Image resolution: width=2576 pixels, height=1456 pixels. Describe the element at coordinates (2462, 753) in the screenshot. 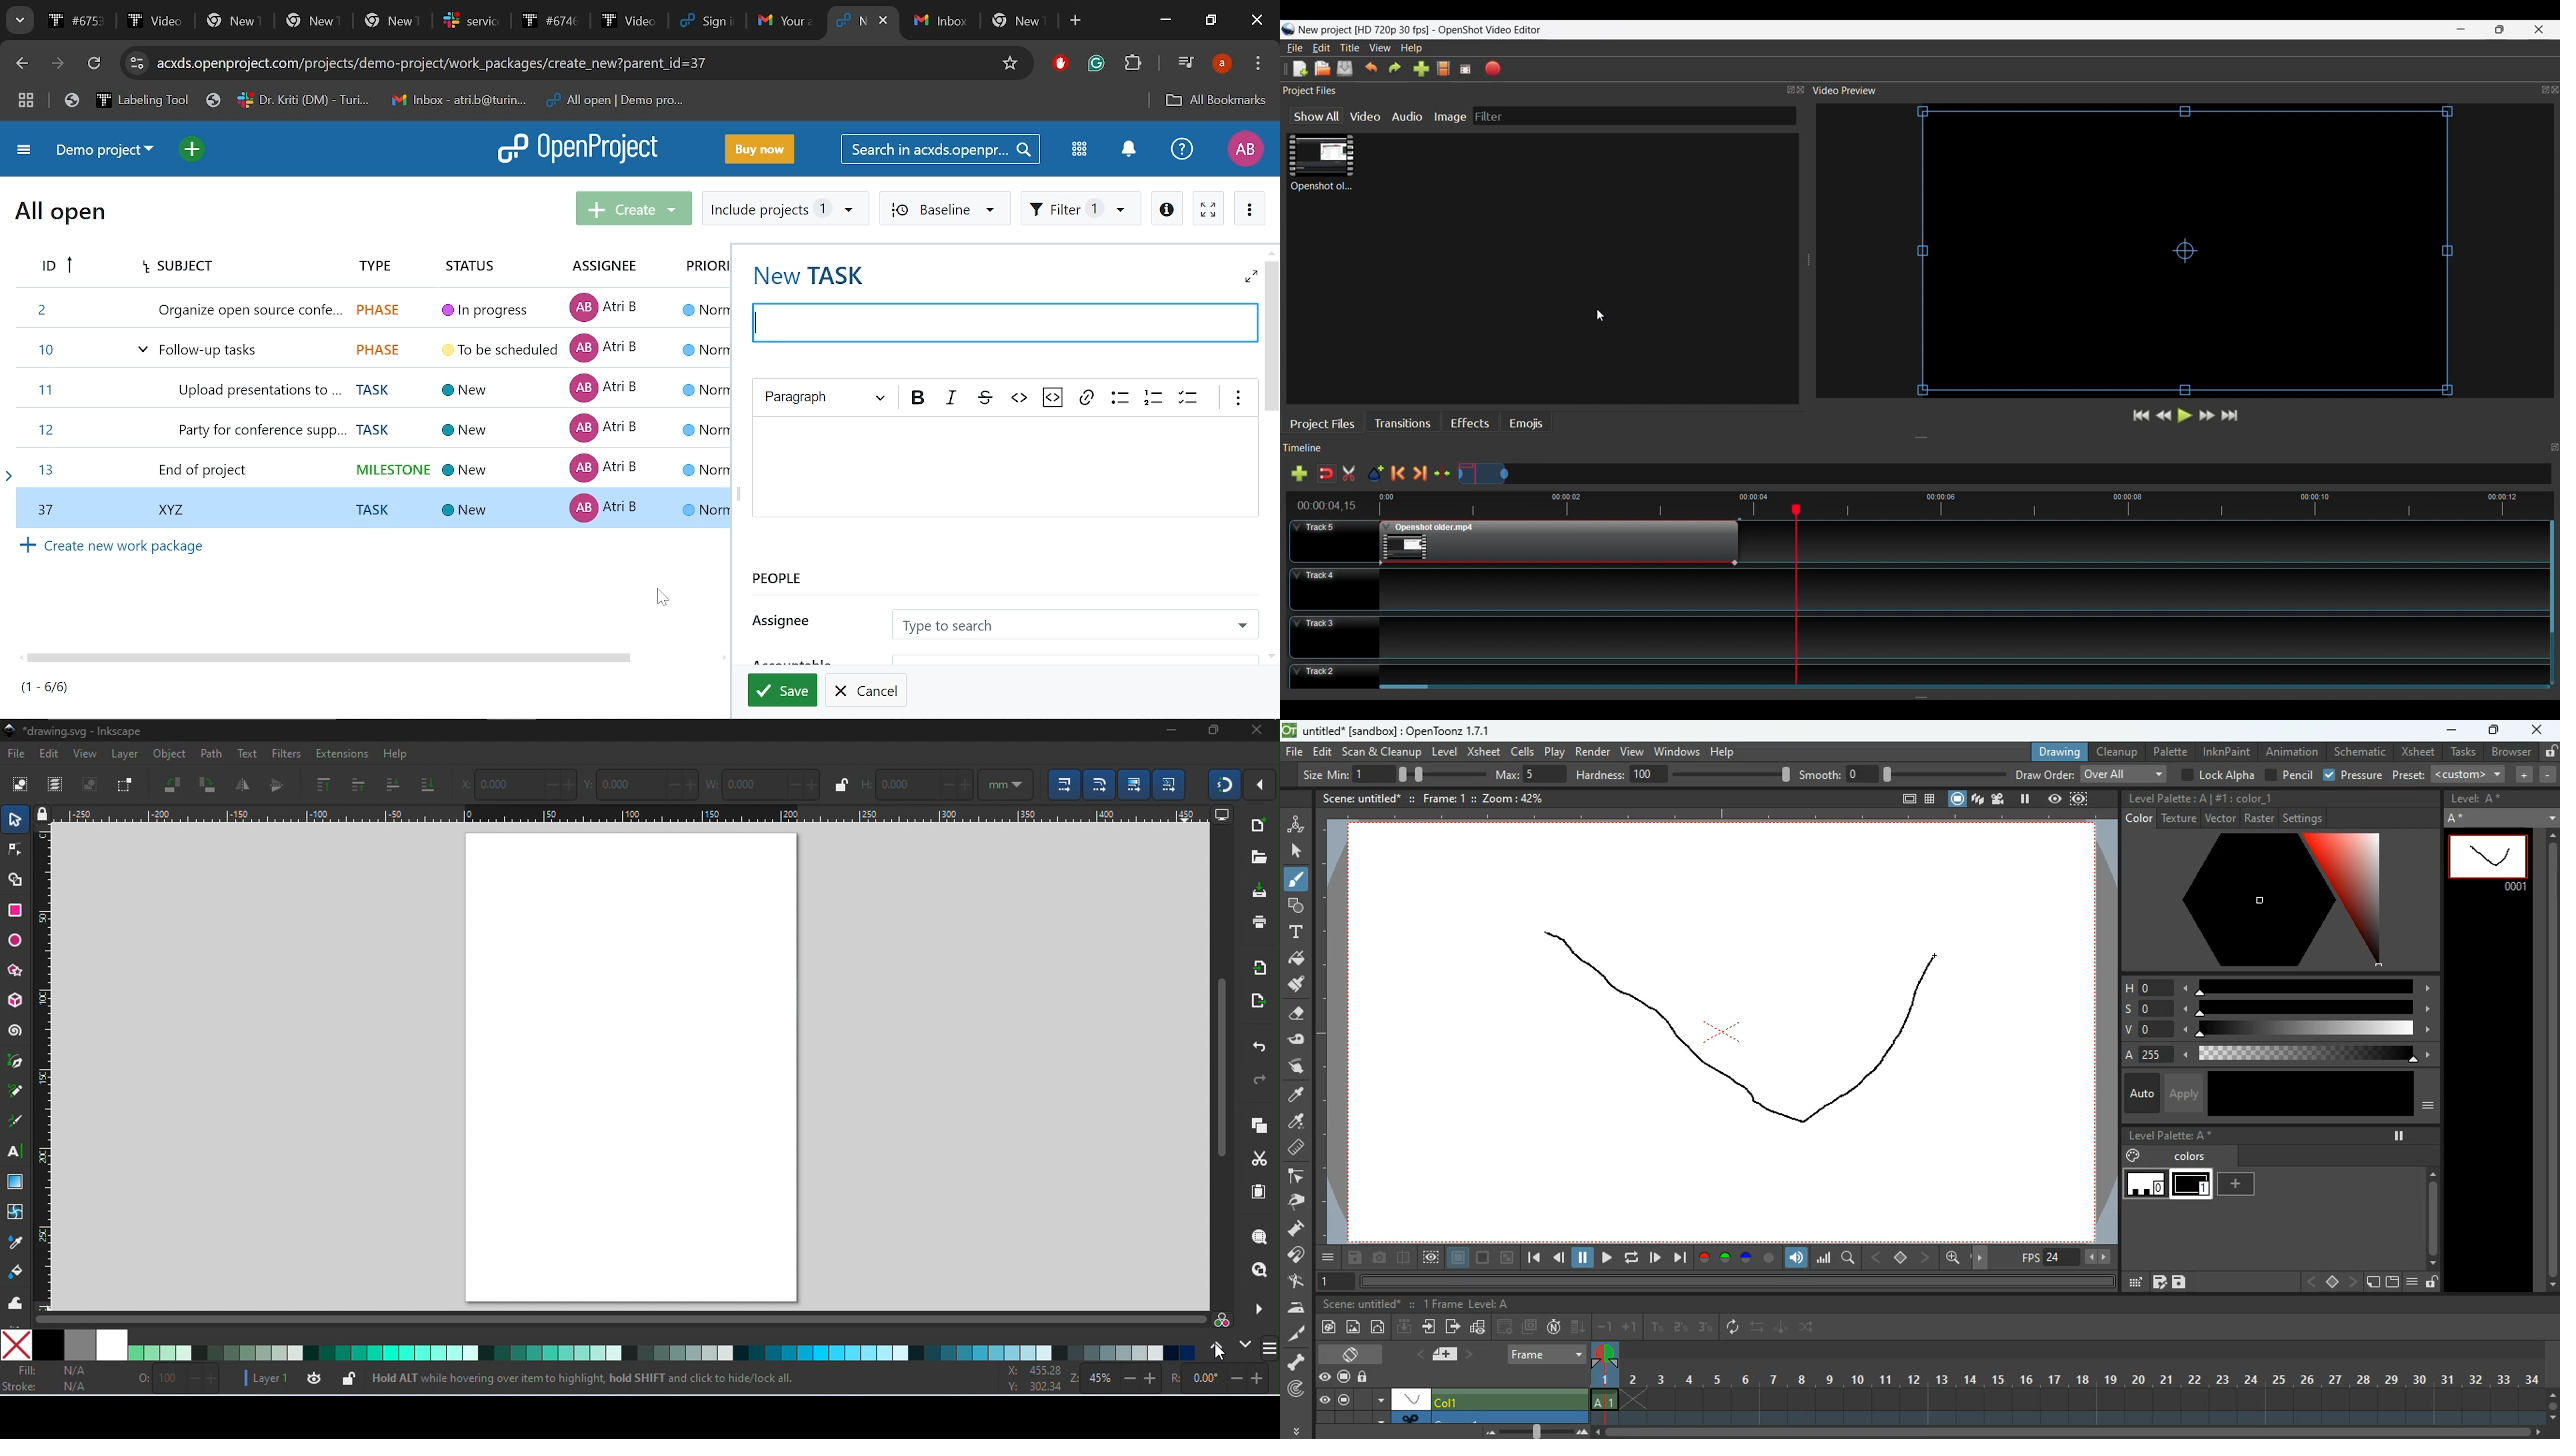

I see `tasks` at that location.